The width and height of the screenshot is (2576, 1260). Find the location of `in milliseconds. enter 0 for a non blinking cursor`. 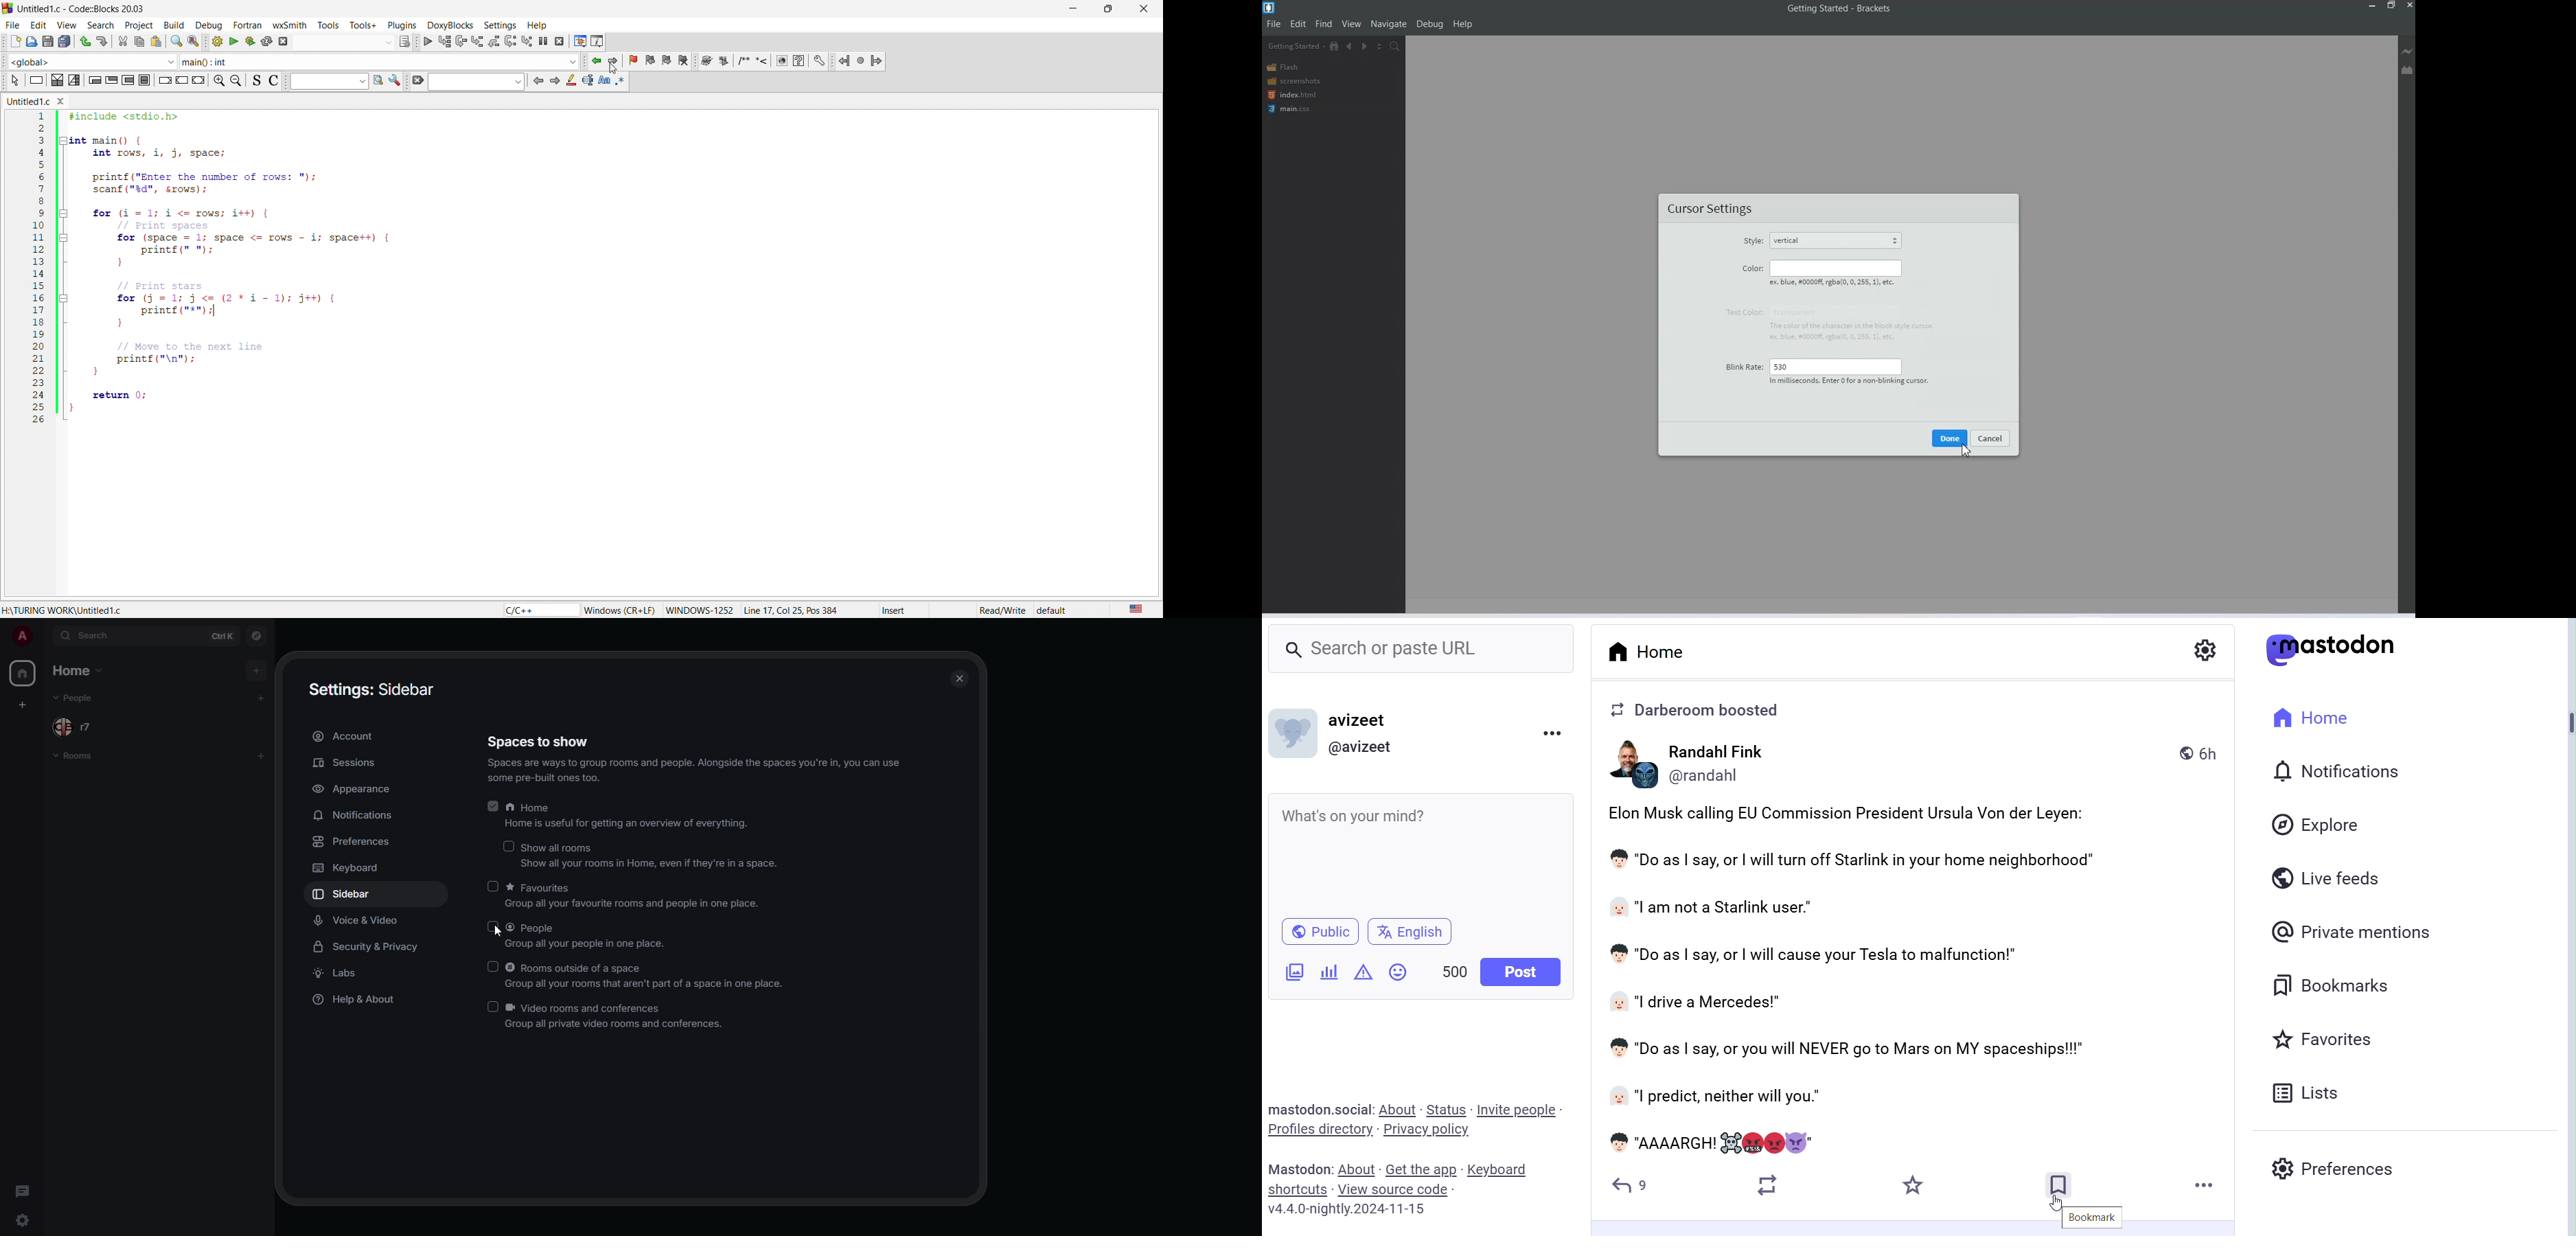

in milliseconds. enter 0 for a non blinking cursor is located at coordinates (1850, 382).